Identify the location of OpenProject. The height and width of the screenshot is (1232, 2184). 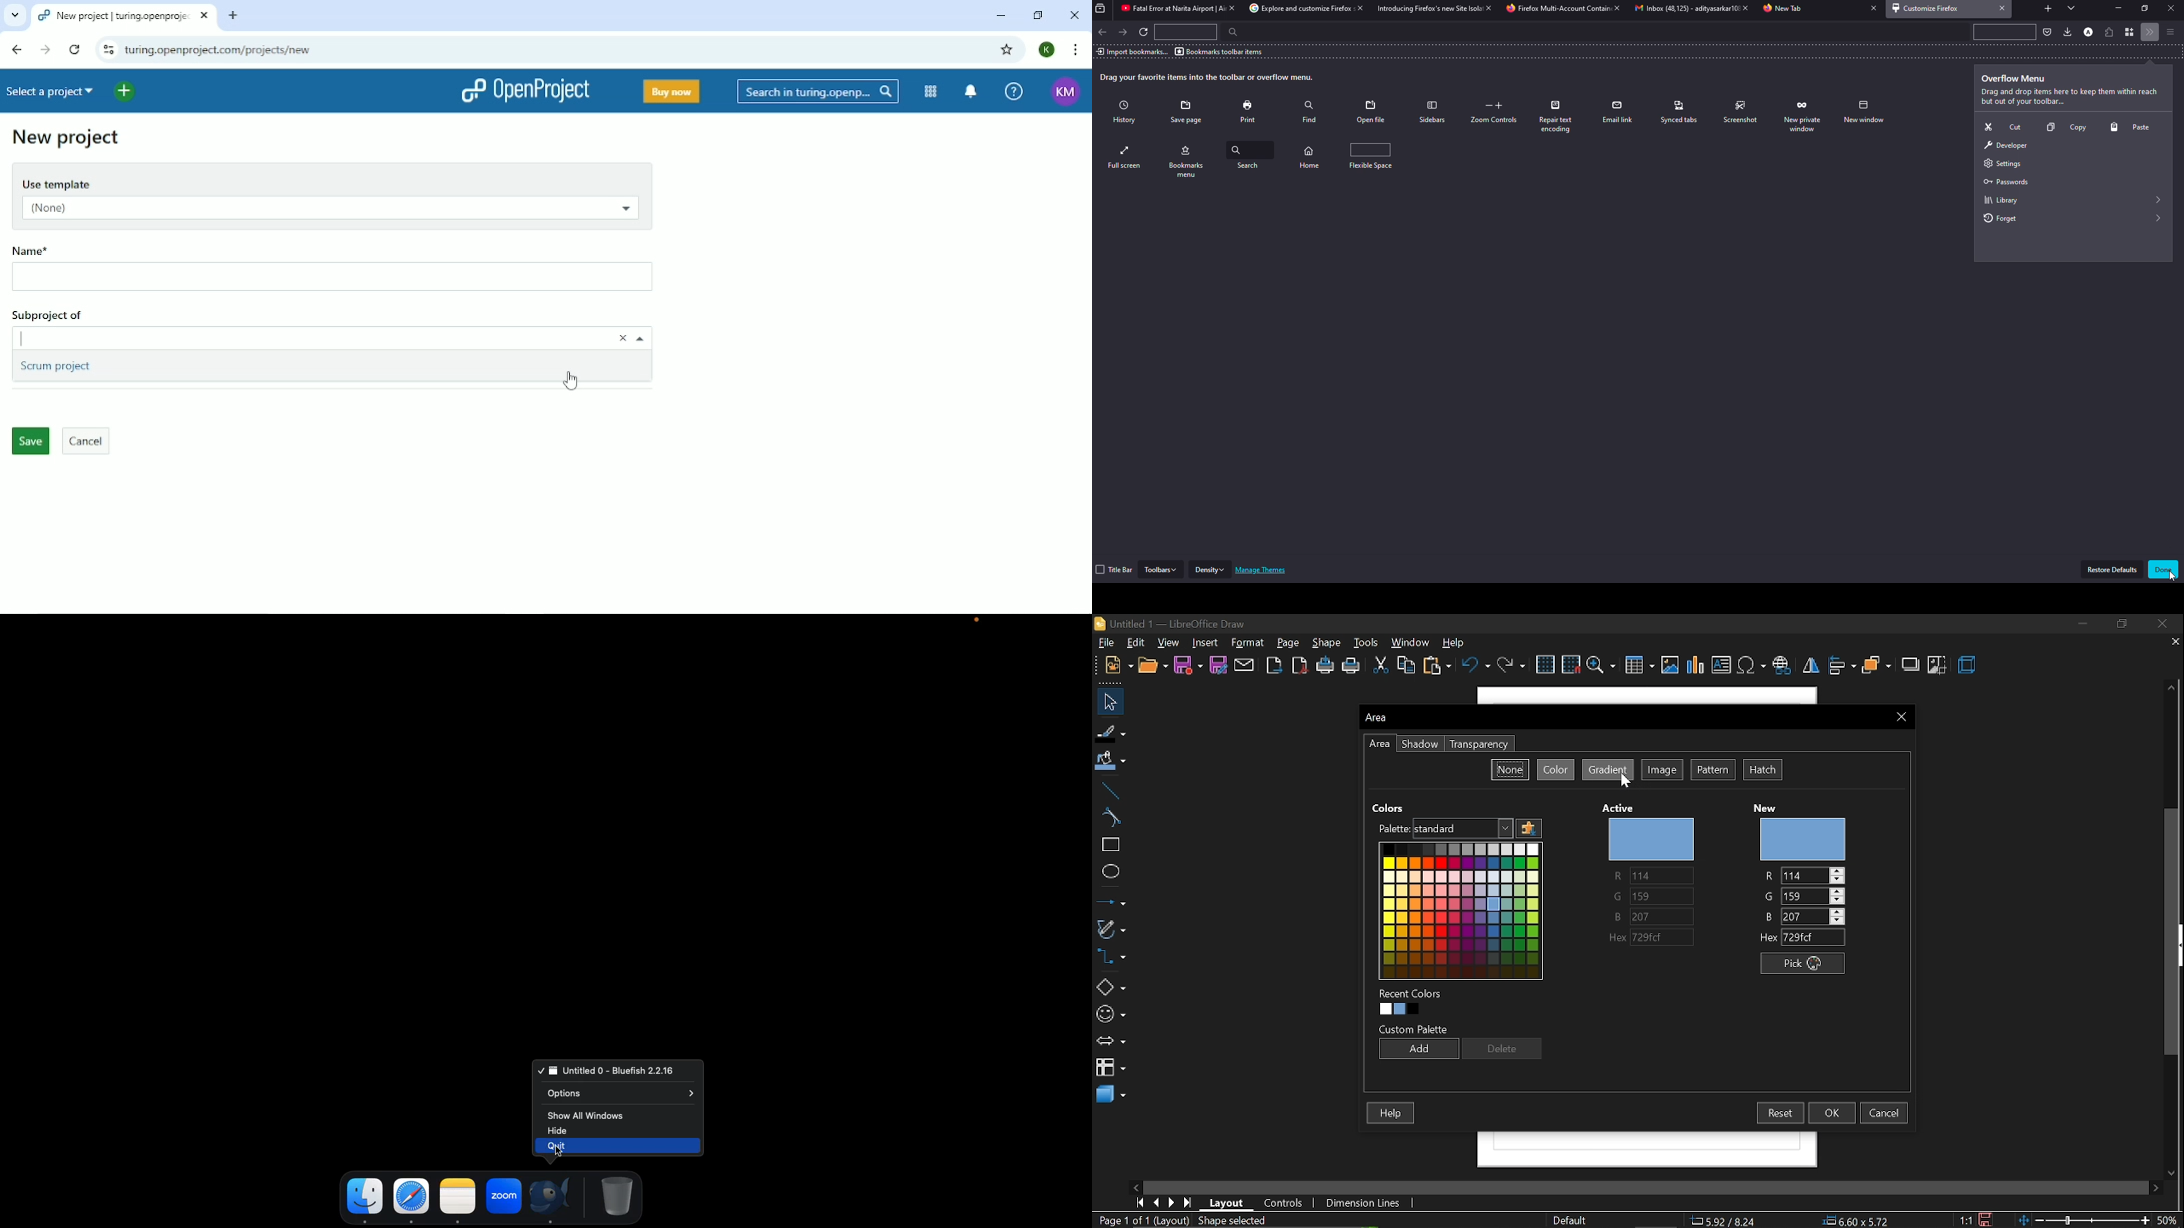
(526, 91).